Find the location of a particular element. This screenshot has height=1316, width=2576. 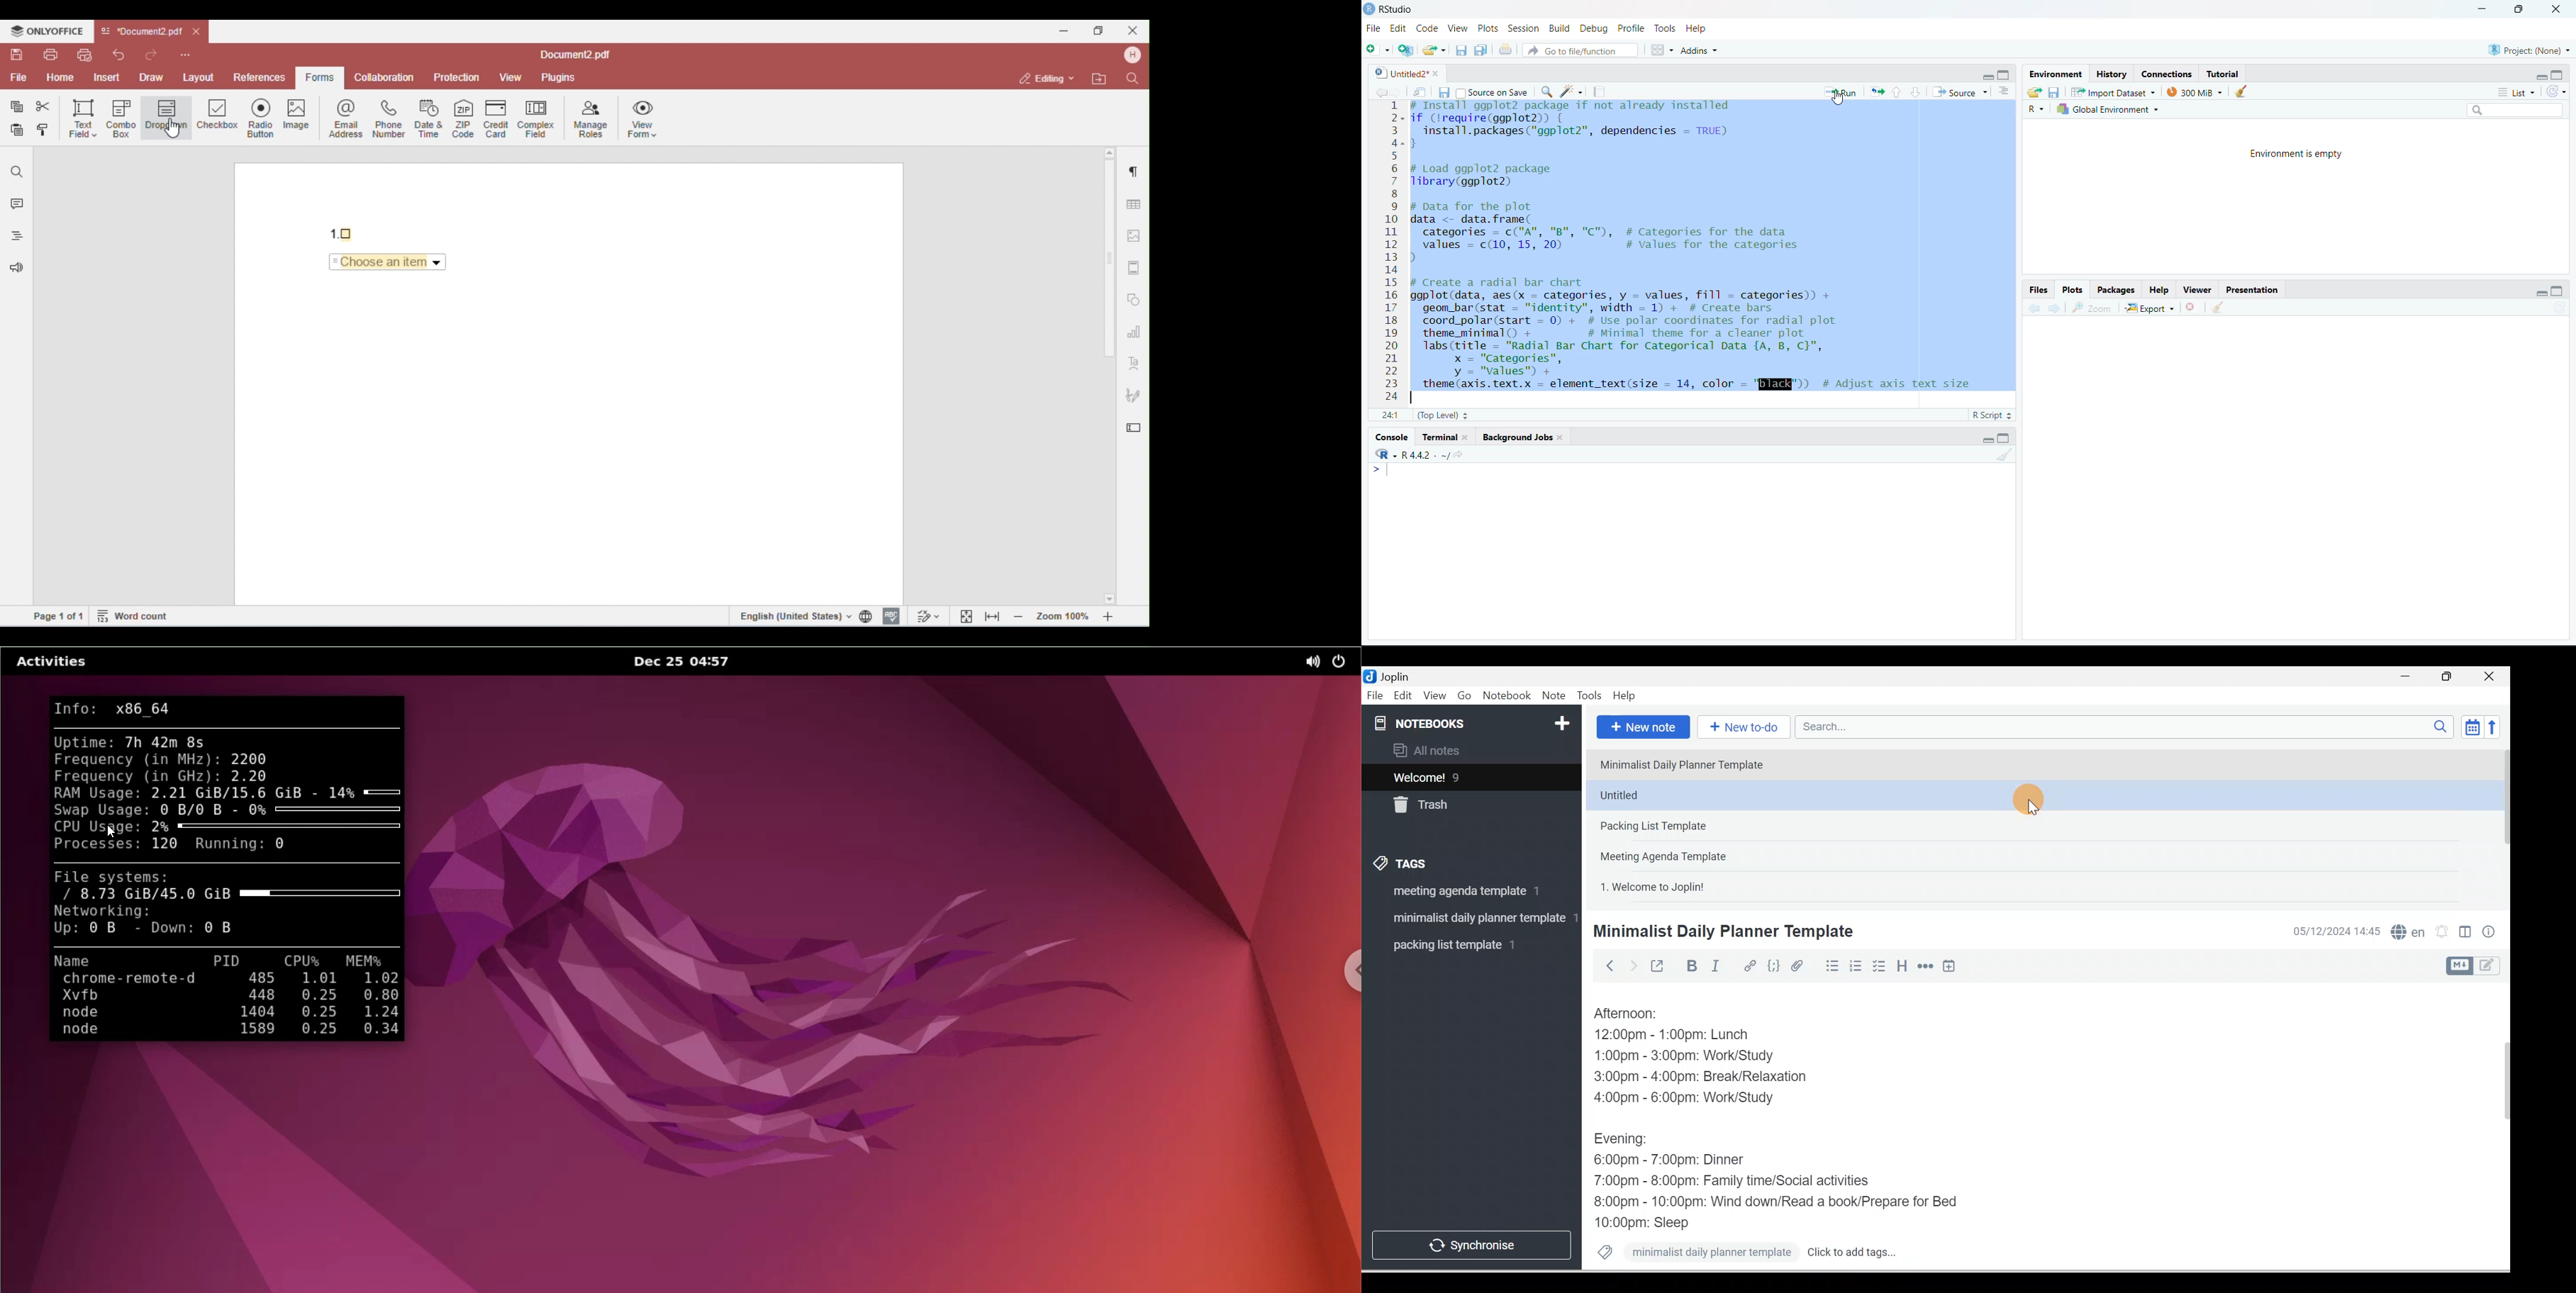

12:00pm - 1:00pm: Lunch is located at coordinates (1685, 1036).